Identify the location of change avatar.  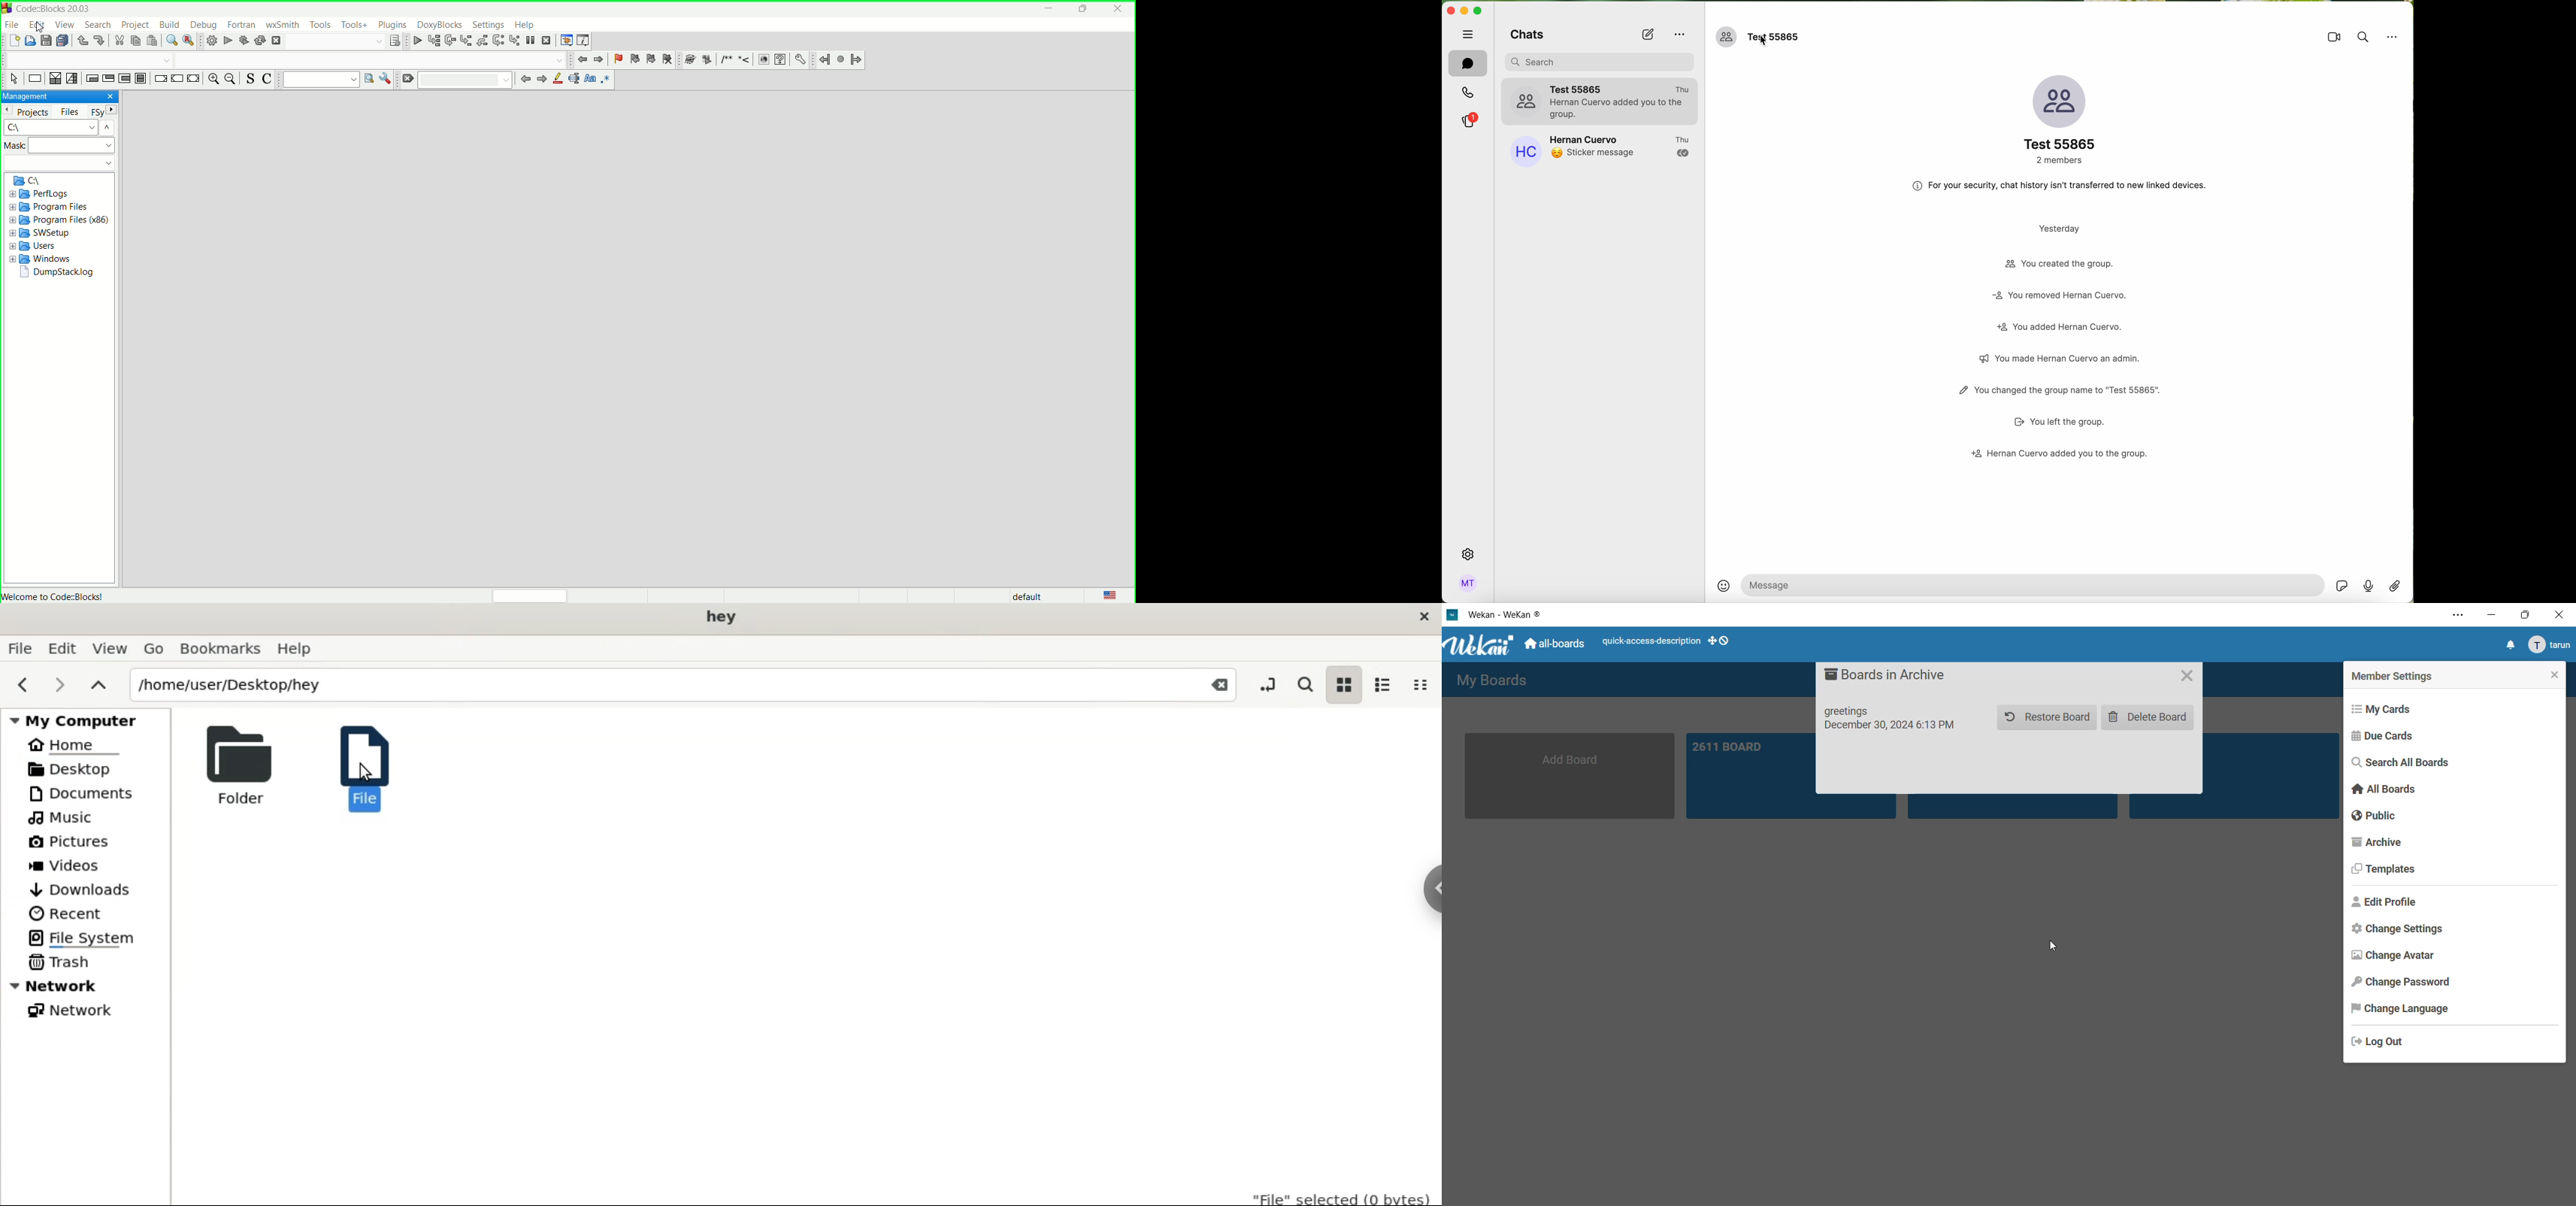
(2396, 957).